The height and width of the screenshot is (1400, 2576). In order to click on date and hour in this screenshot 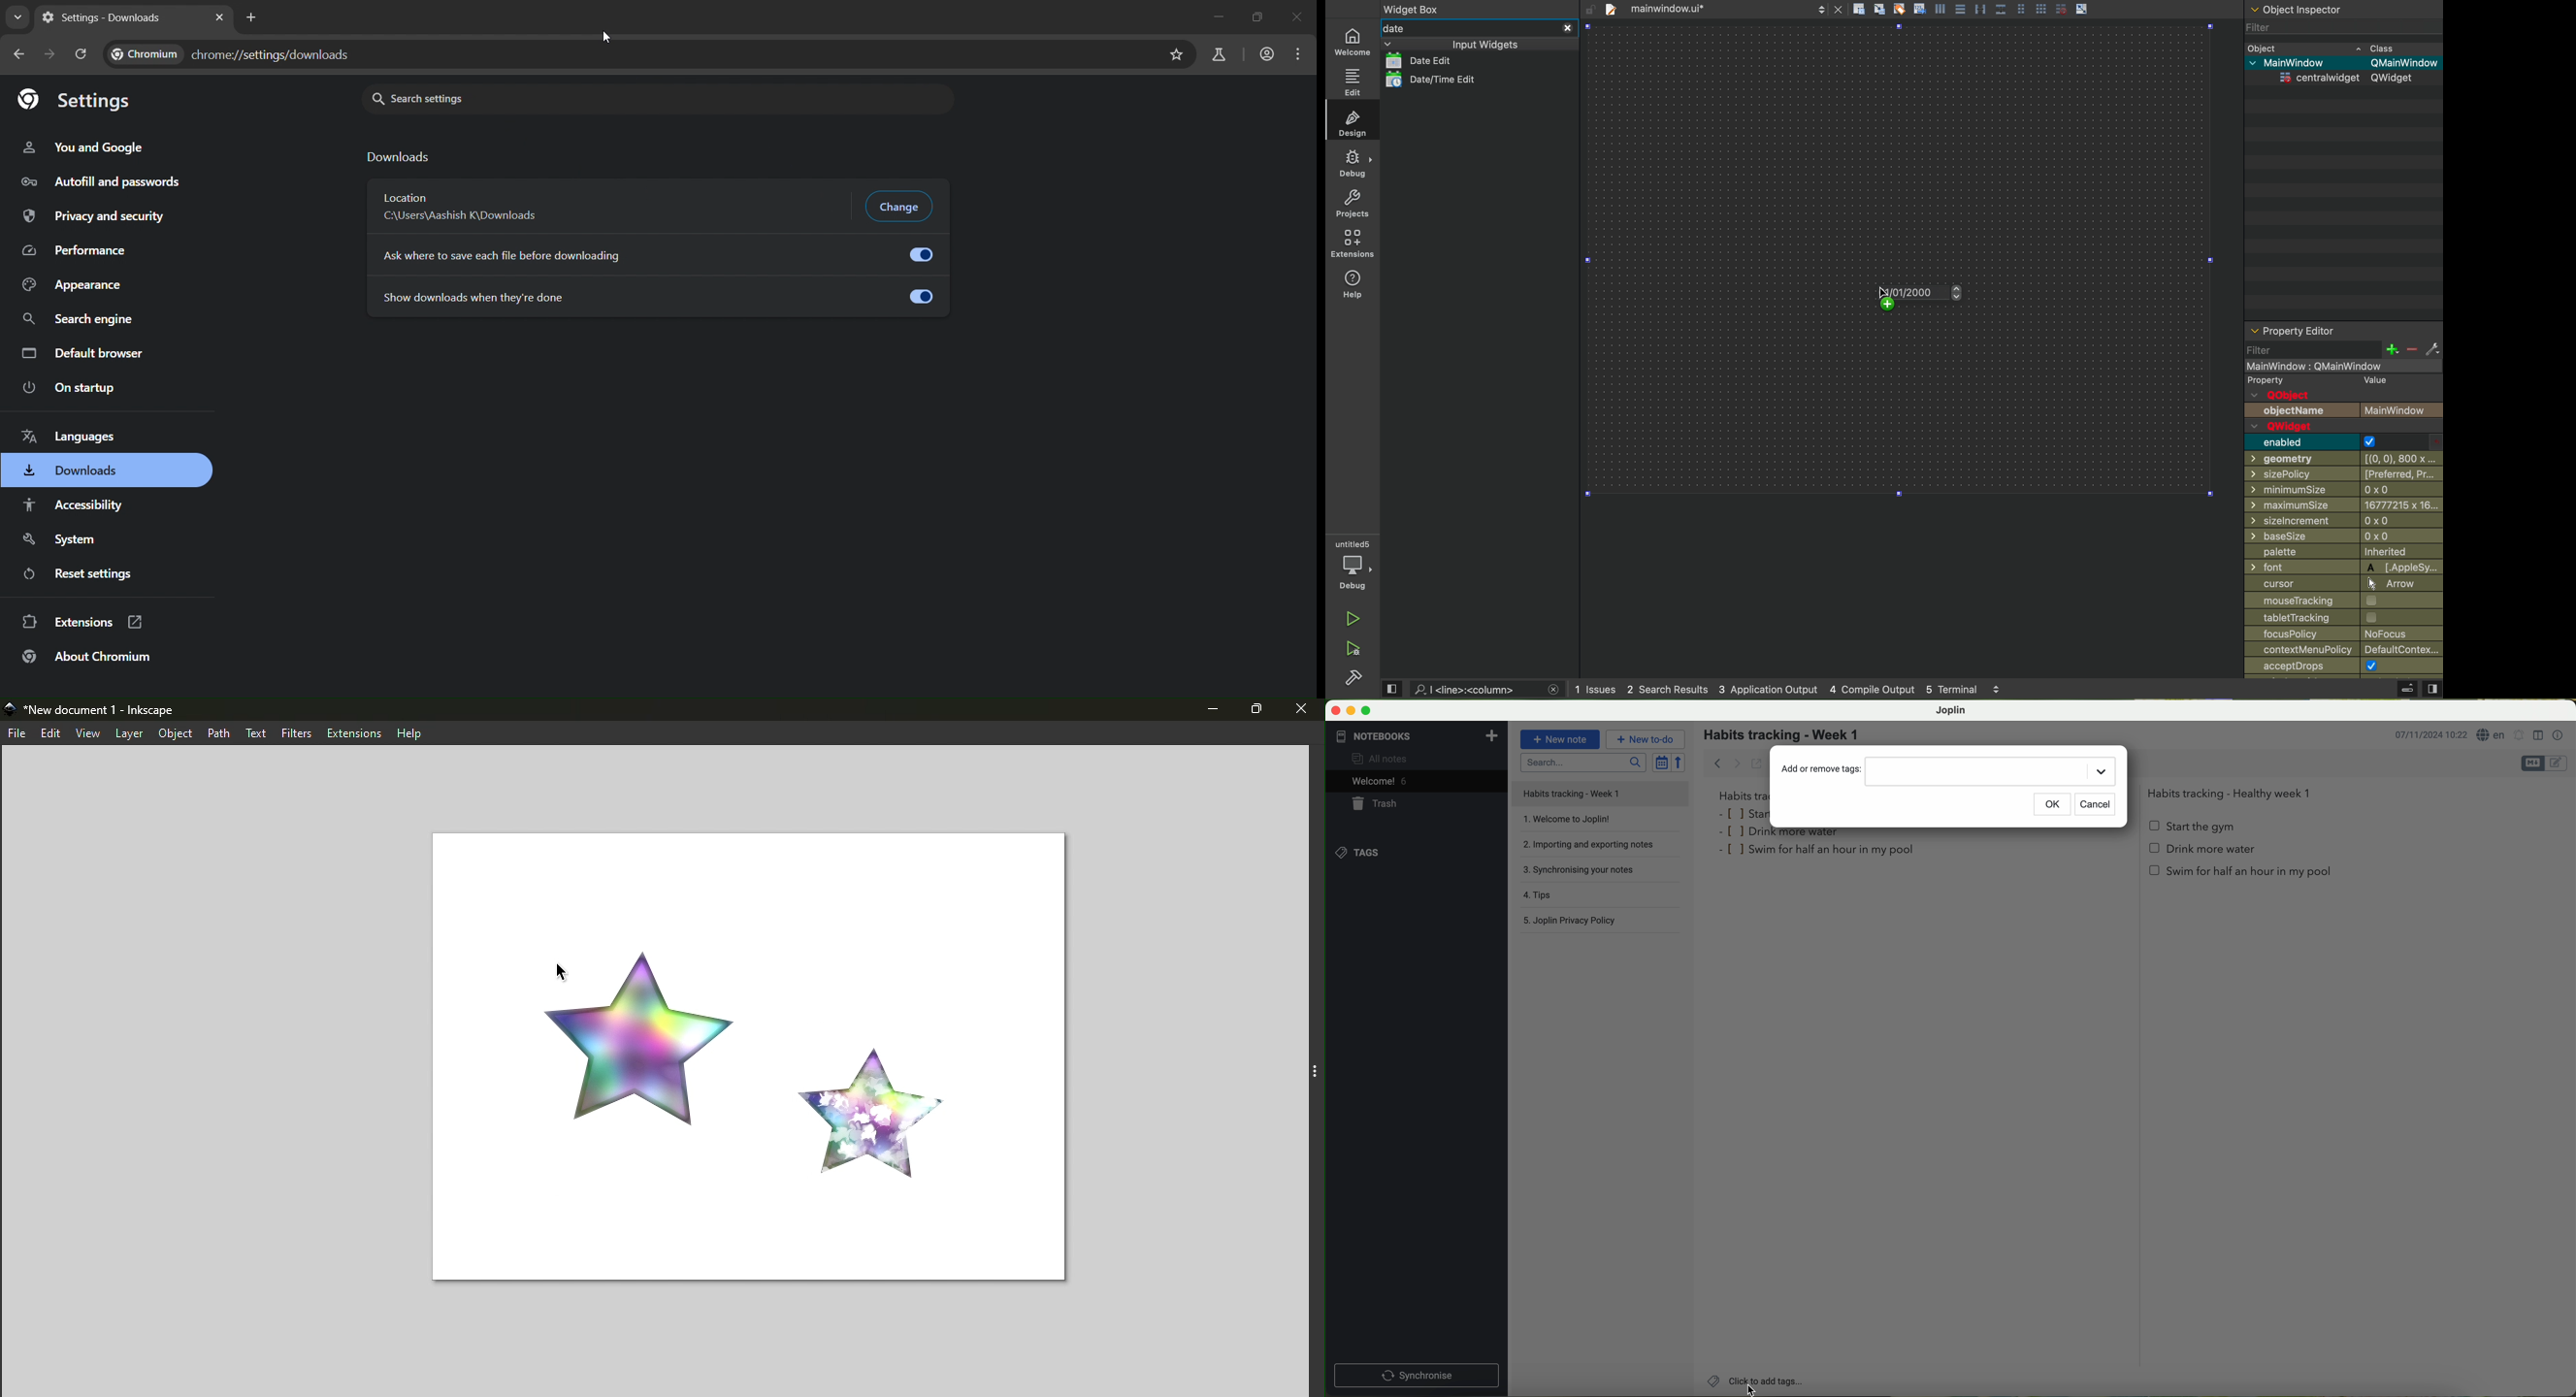, I will do `click(2431, 734)`.